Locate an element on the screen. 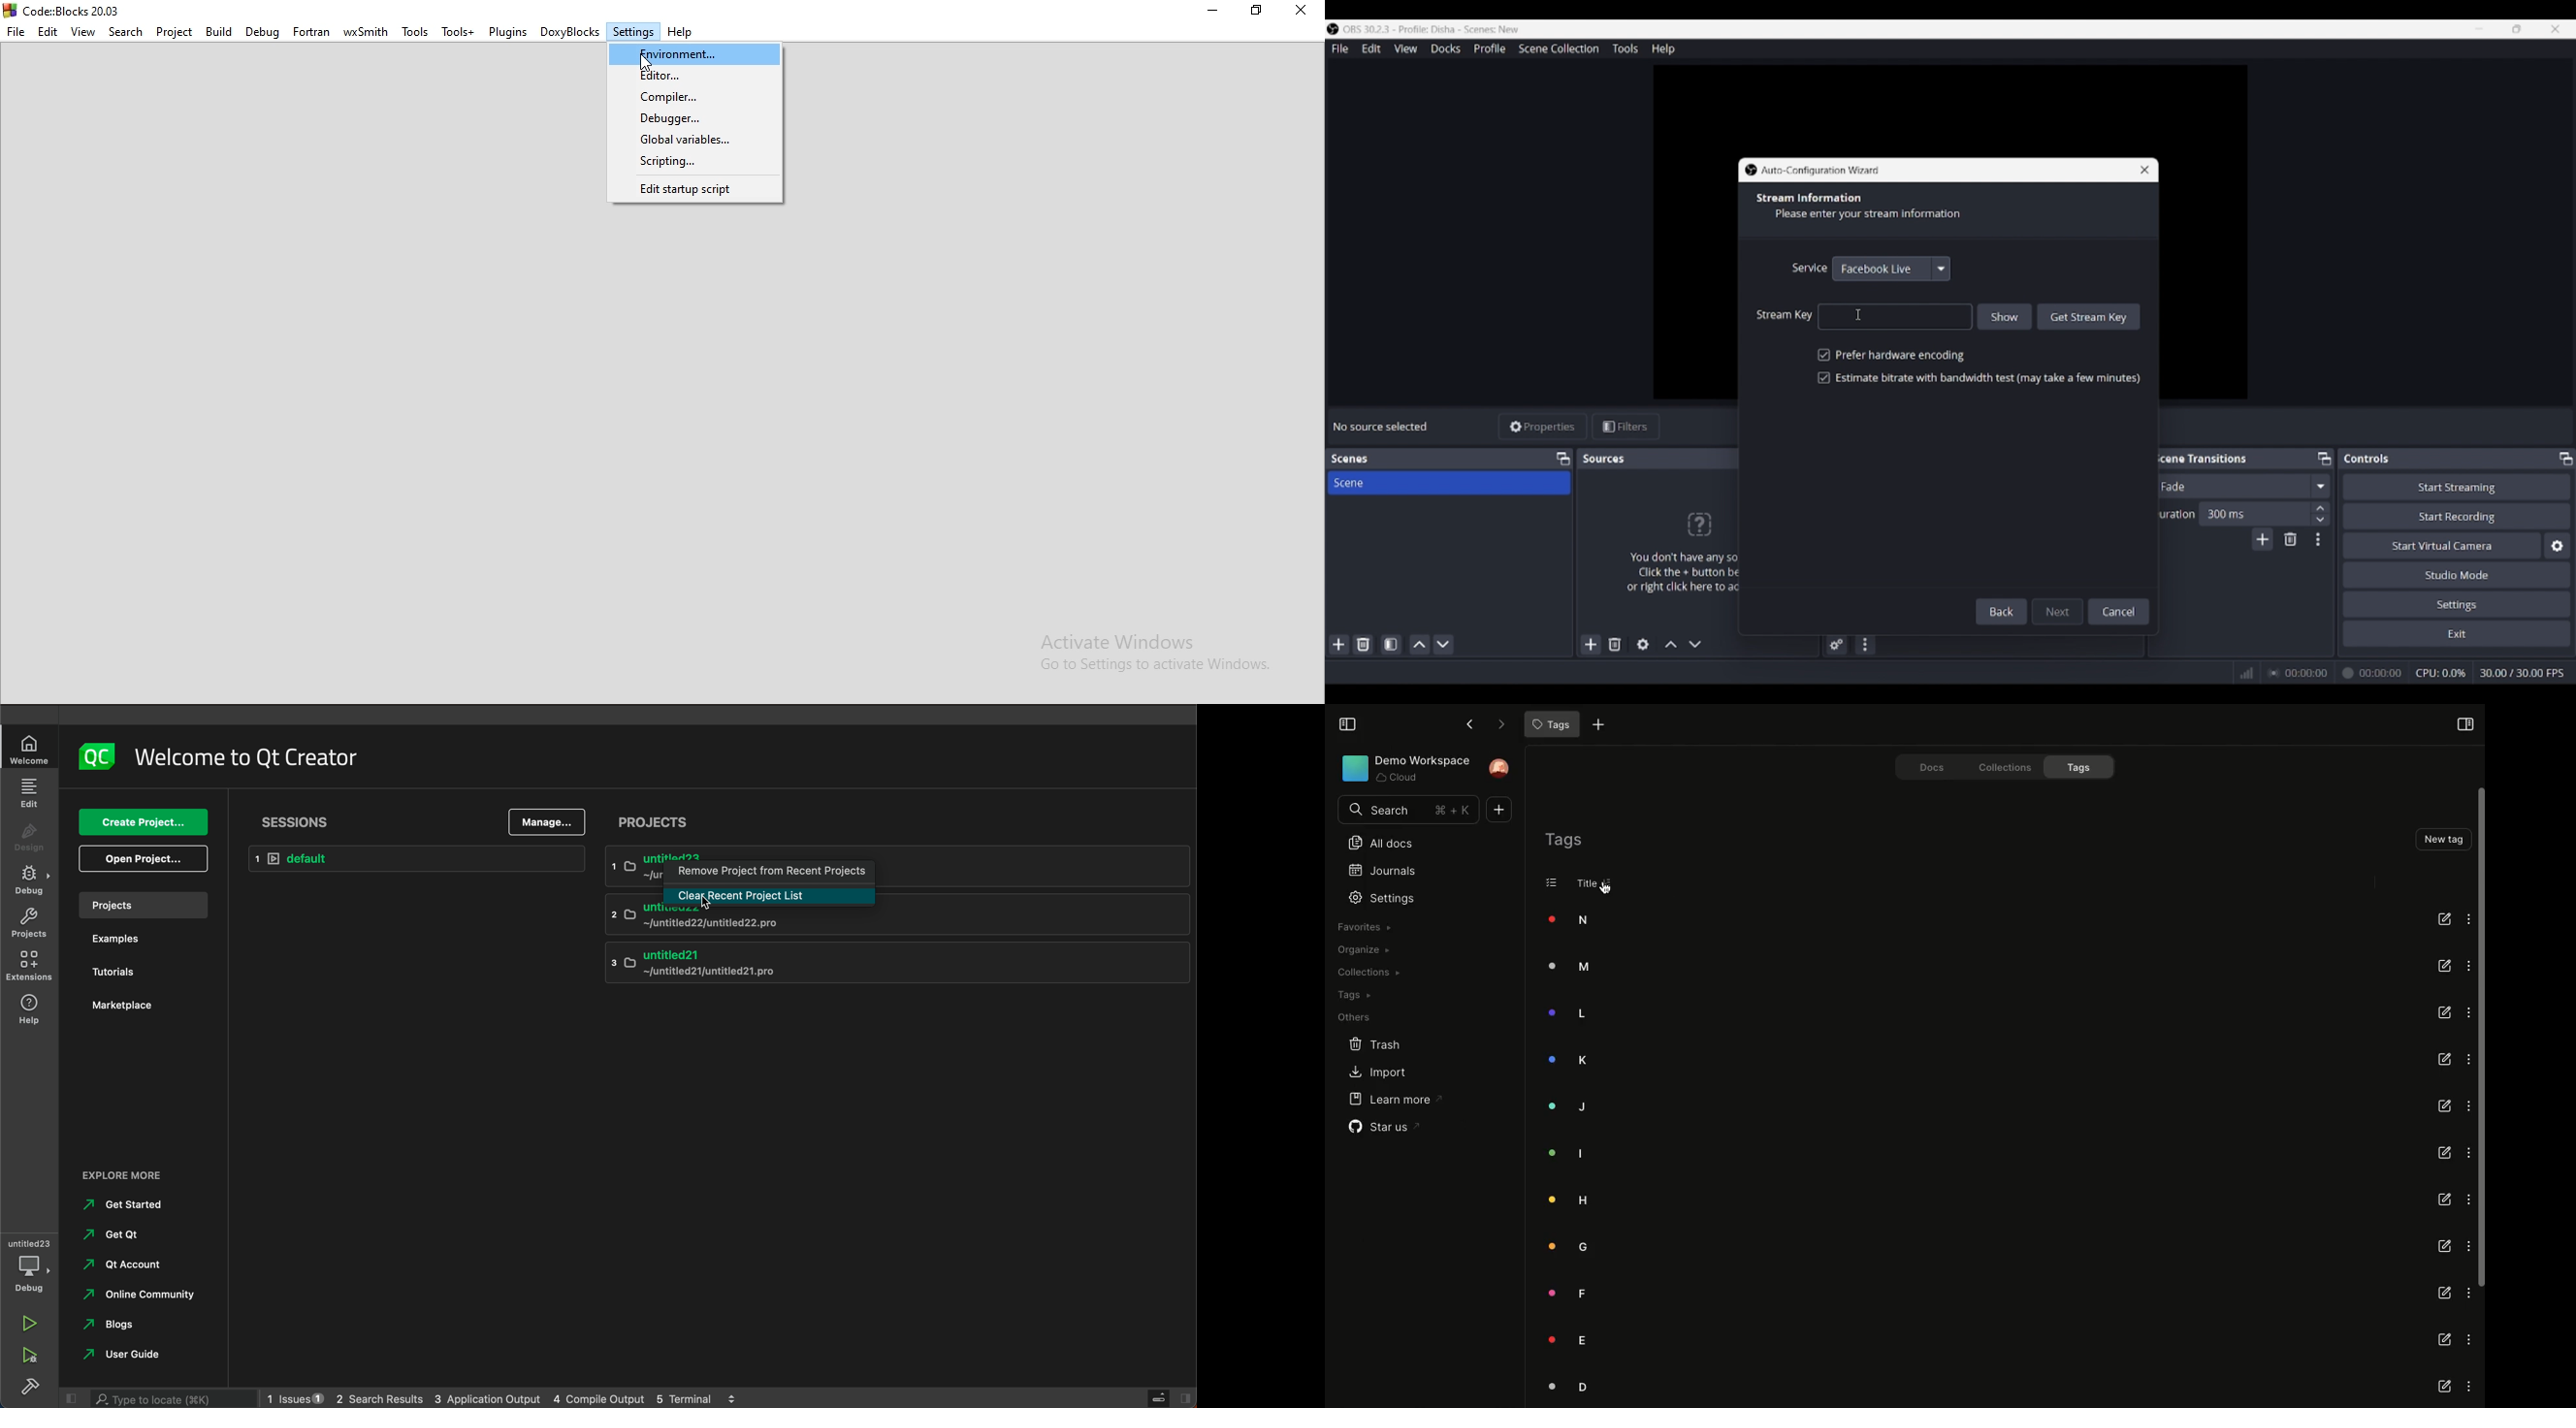 The height and width of the screenshot is (1428, 2576). Project is located at coordinates (177, 32).